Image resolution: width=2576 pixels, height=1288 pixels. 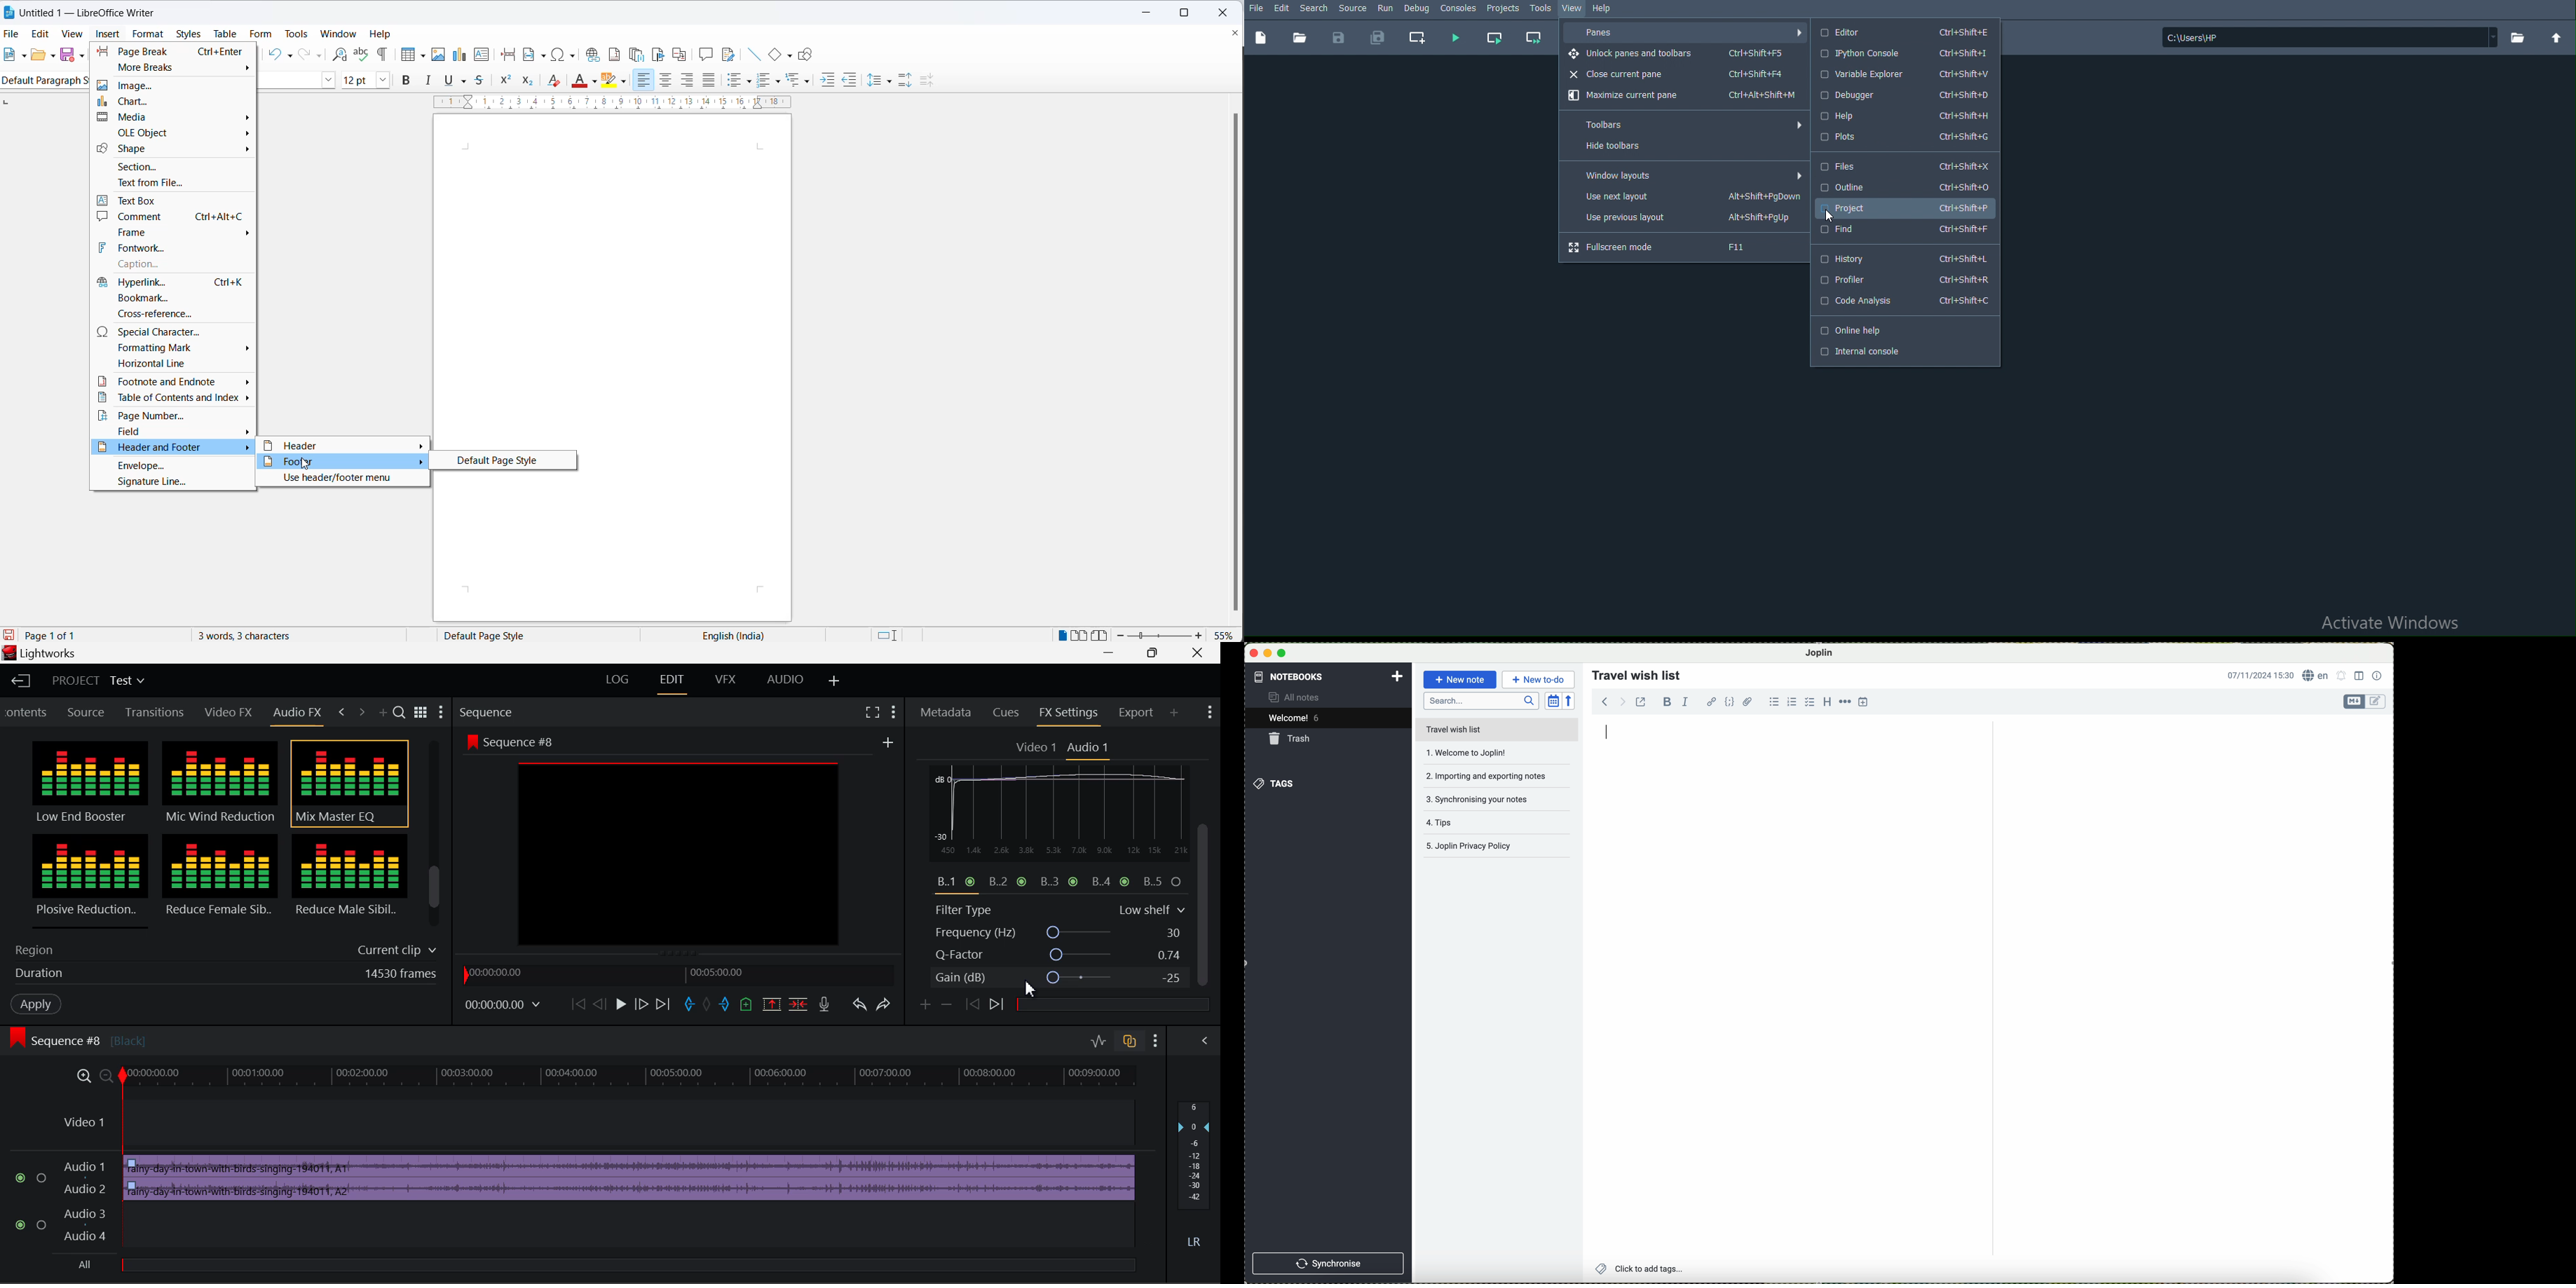 What do you see at coordinates (1571, 700) in the screenshot?
I see `reverse sort order` at bounding box center [1571, 700].